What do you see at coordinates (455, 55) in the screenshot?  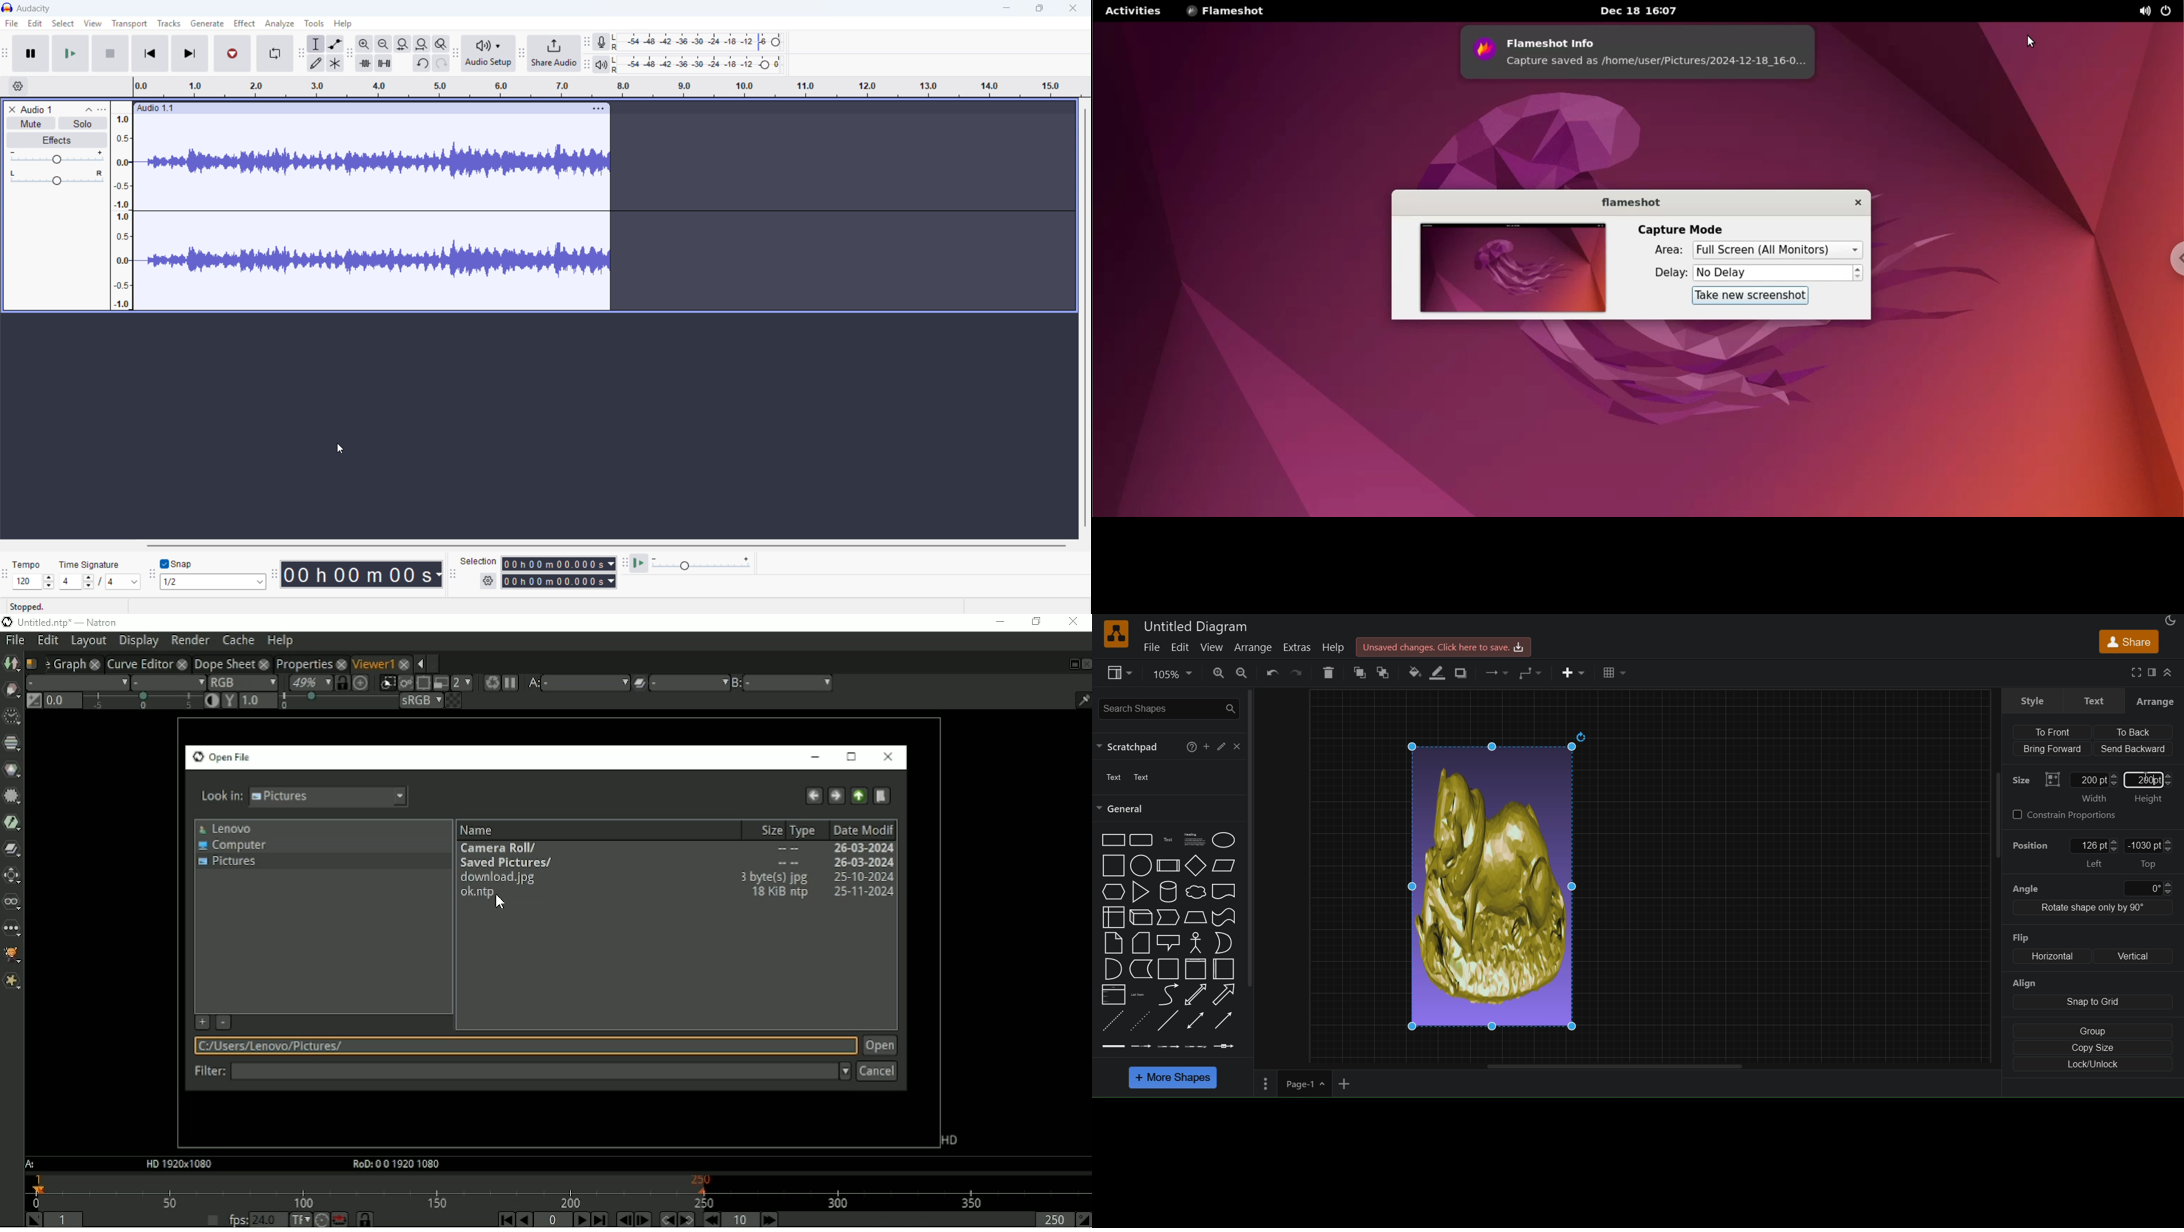 I see `Audio setup toolbar ` at bounding box center [455, 55].